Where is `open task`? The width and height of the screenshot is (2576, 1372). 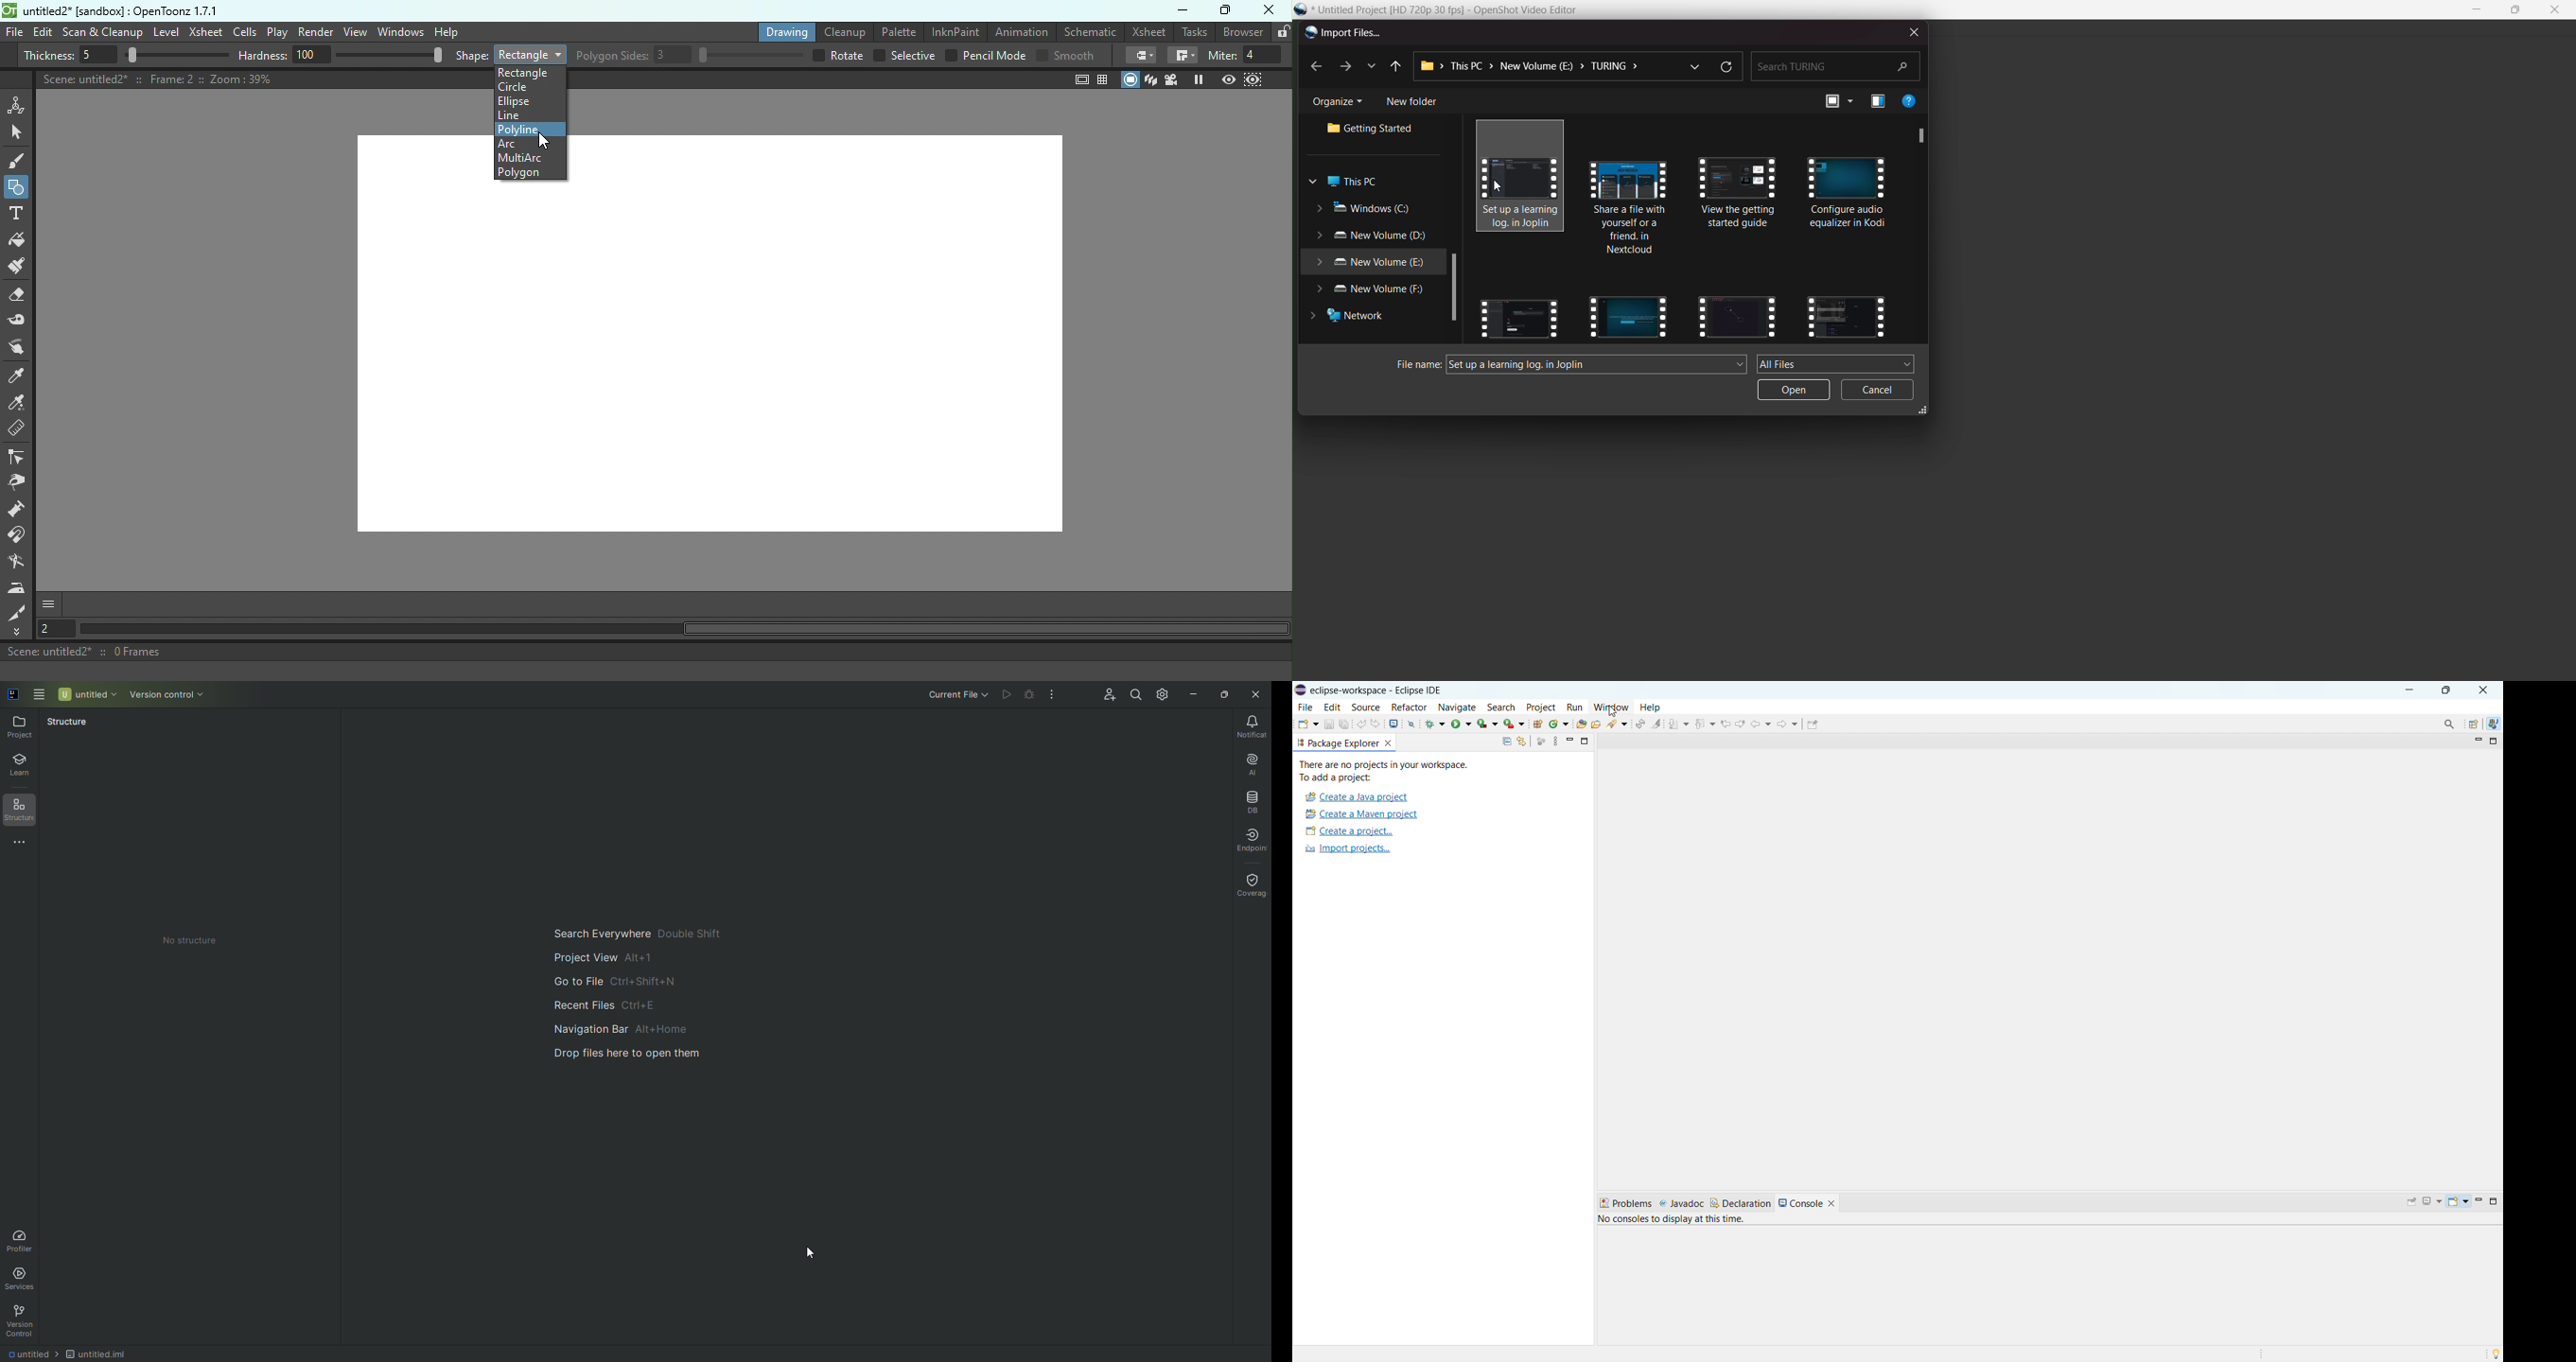 open task is located at coordinates (1597, 723).